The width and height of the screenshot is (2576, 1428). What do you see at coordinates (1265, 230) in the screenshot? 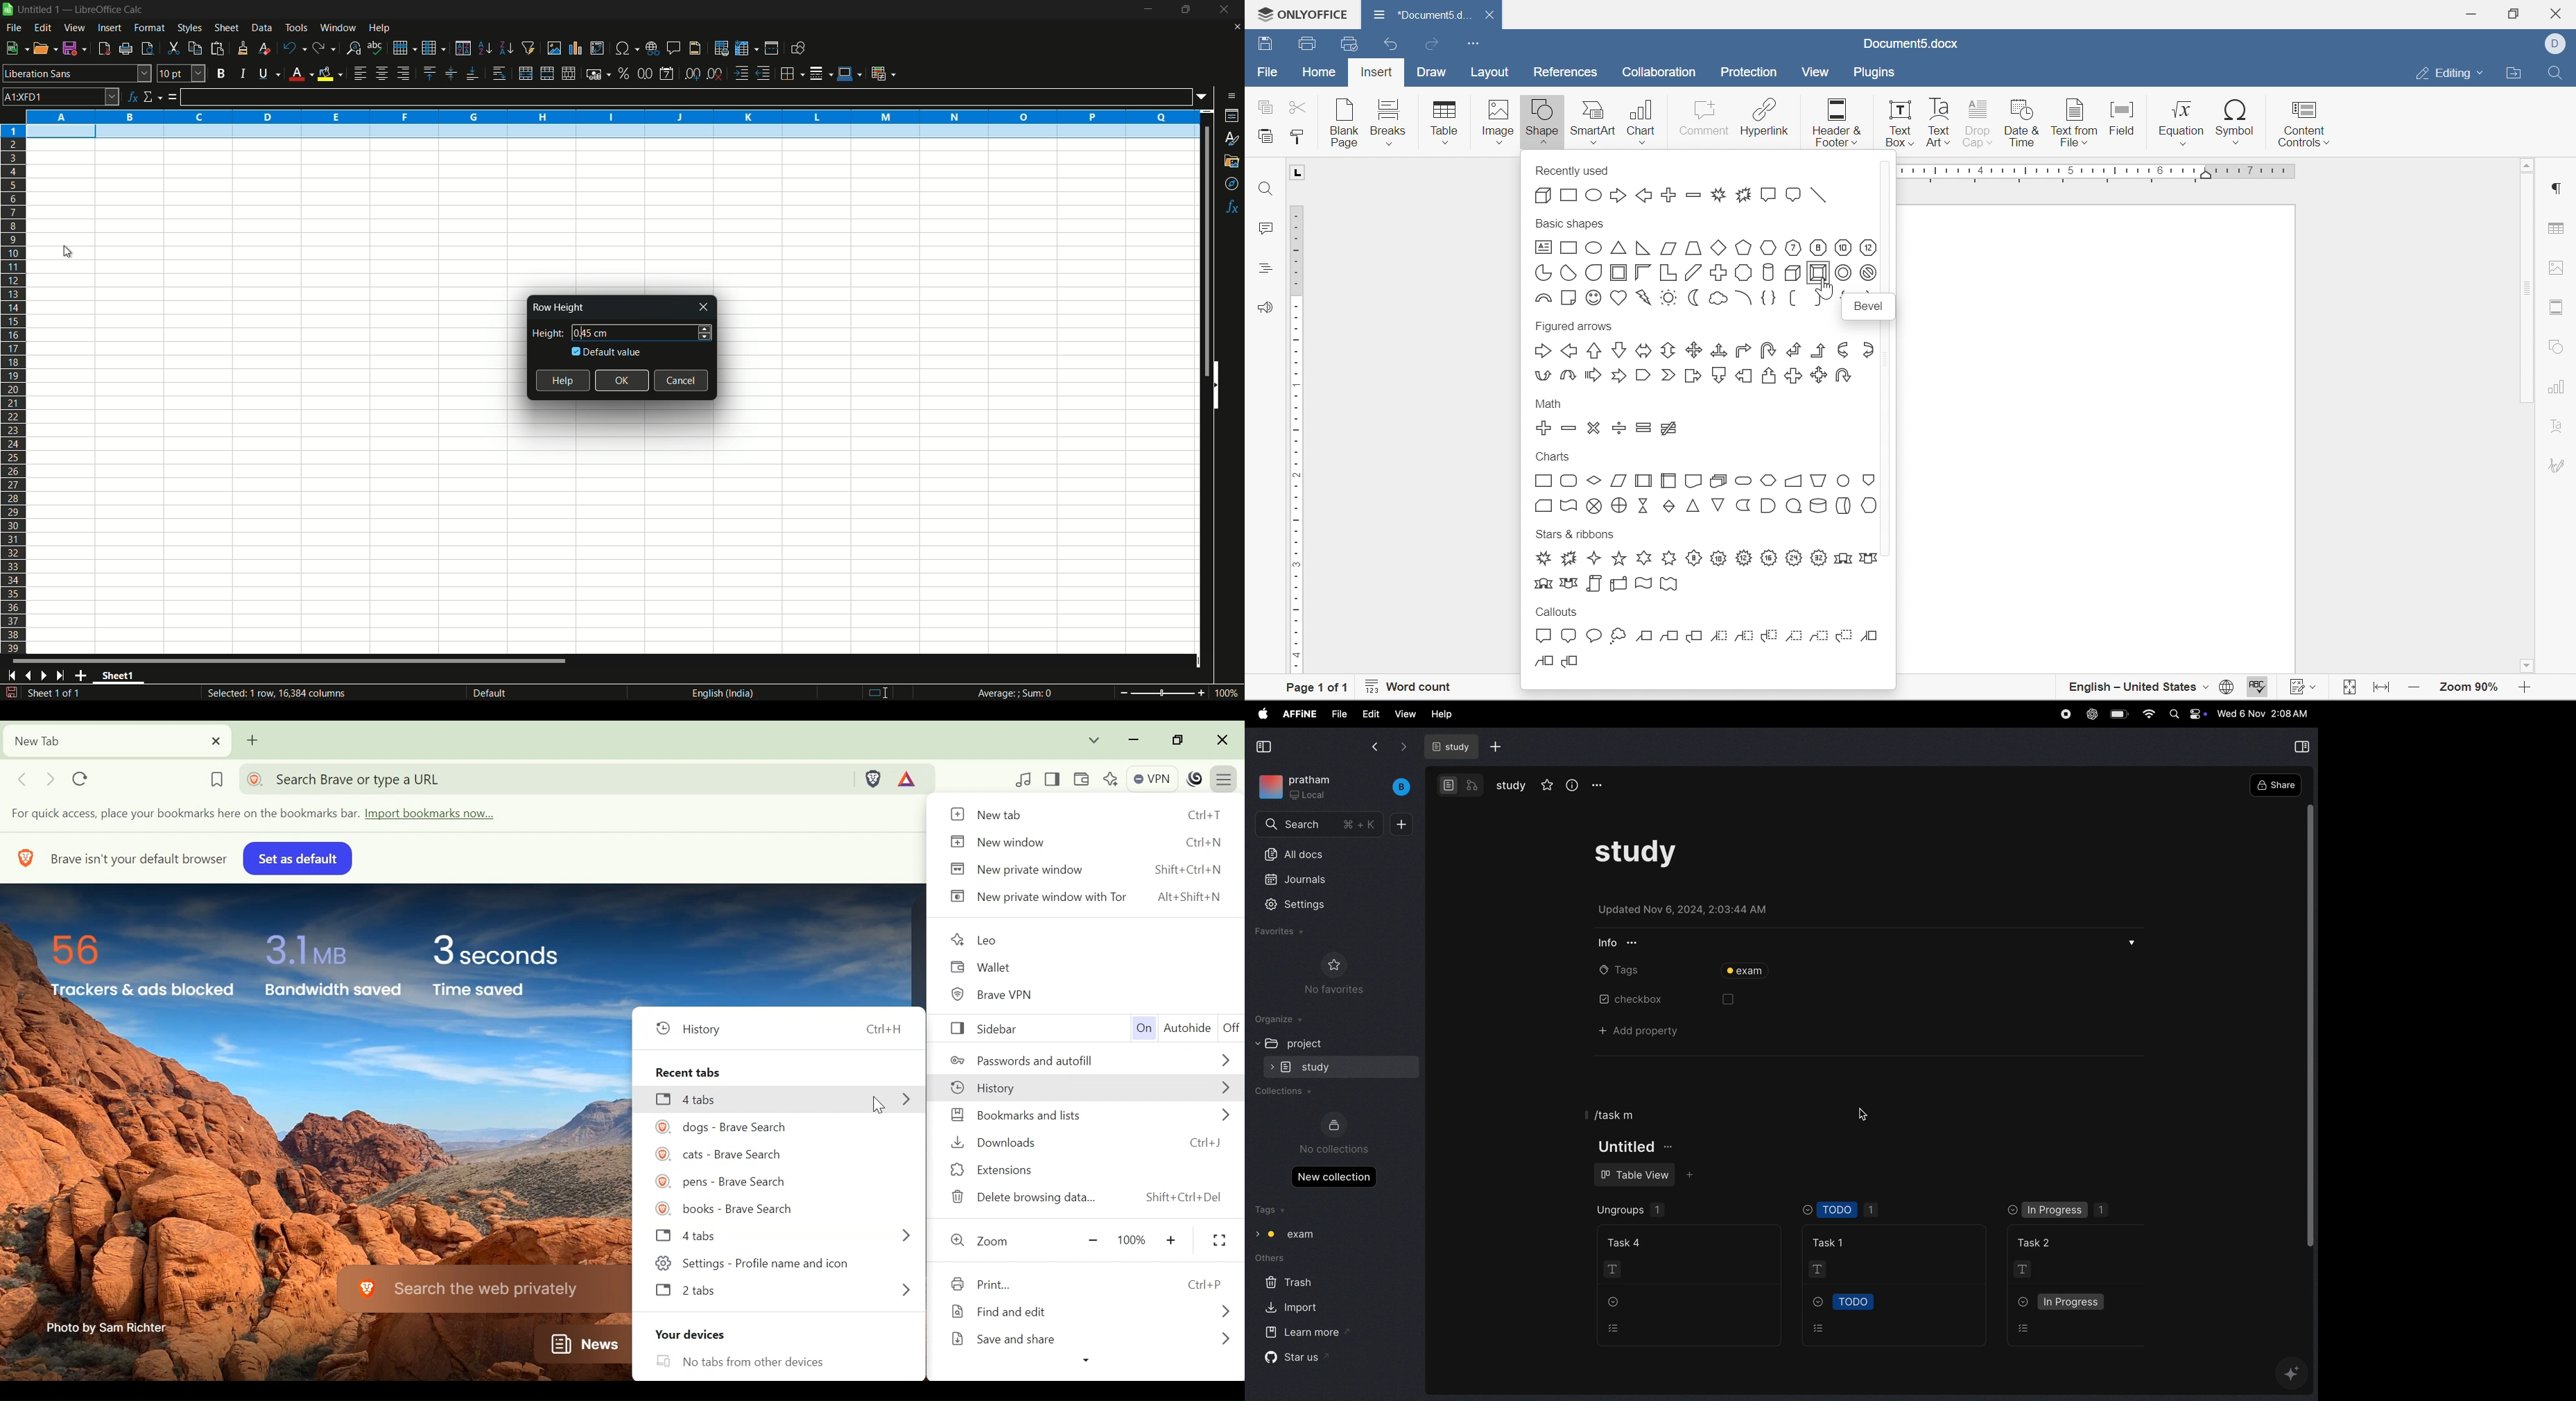
I see `comments` at bounding box center [1265, 230].